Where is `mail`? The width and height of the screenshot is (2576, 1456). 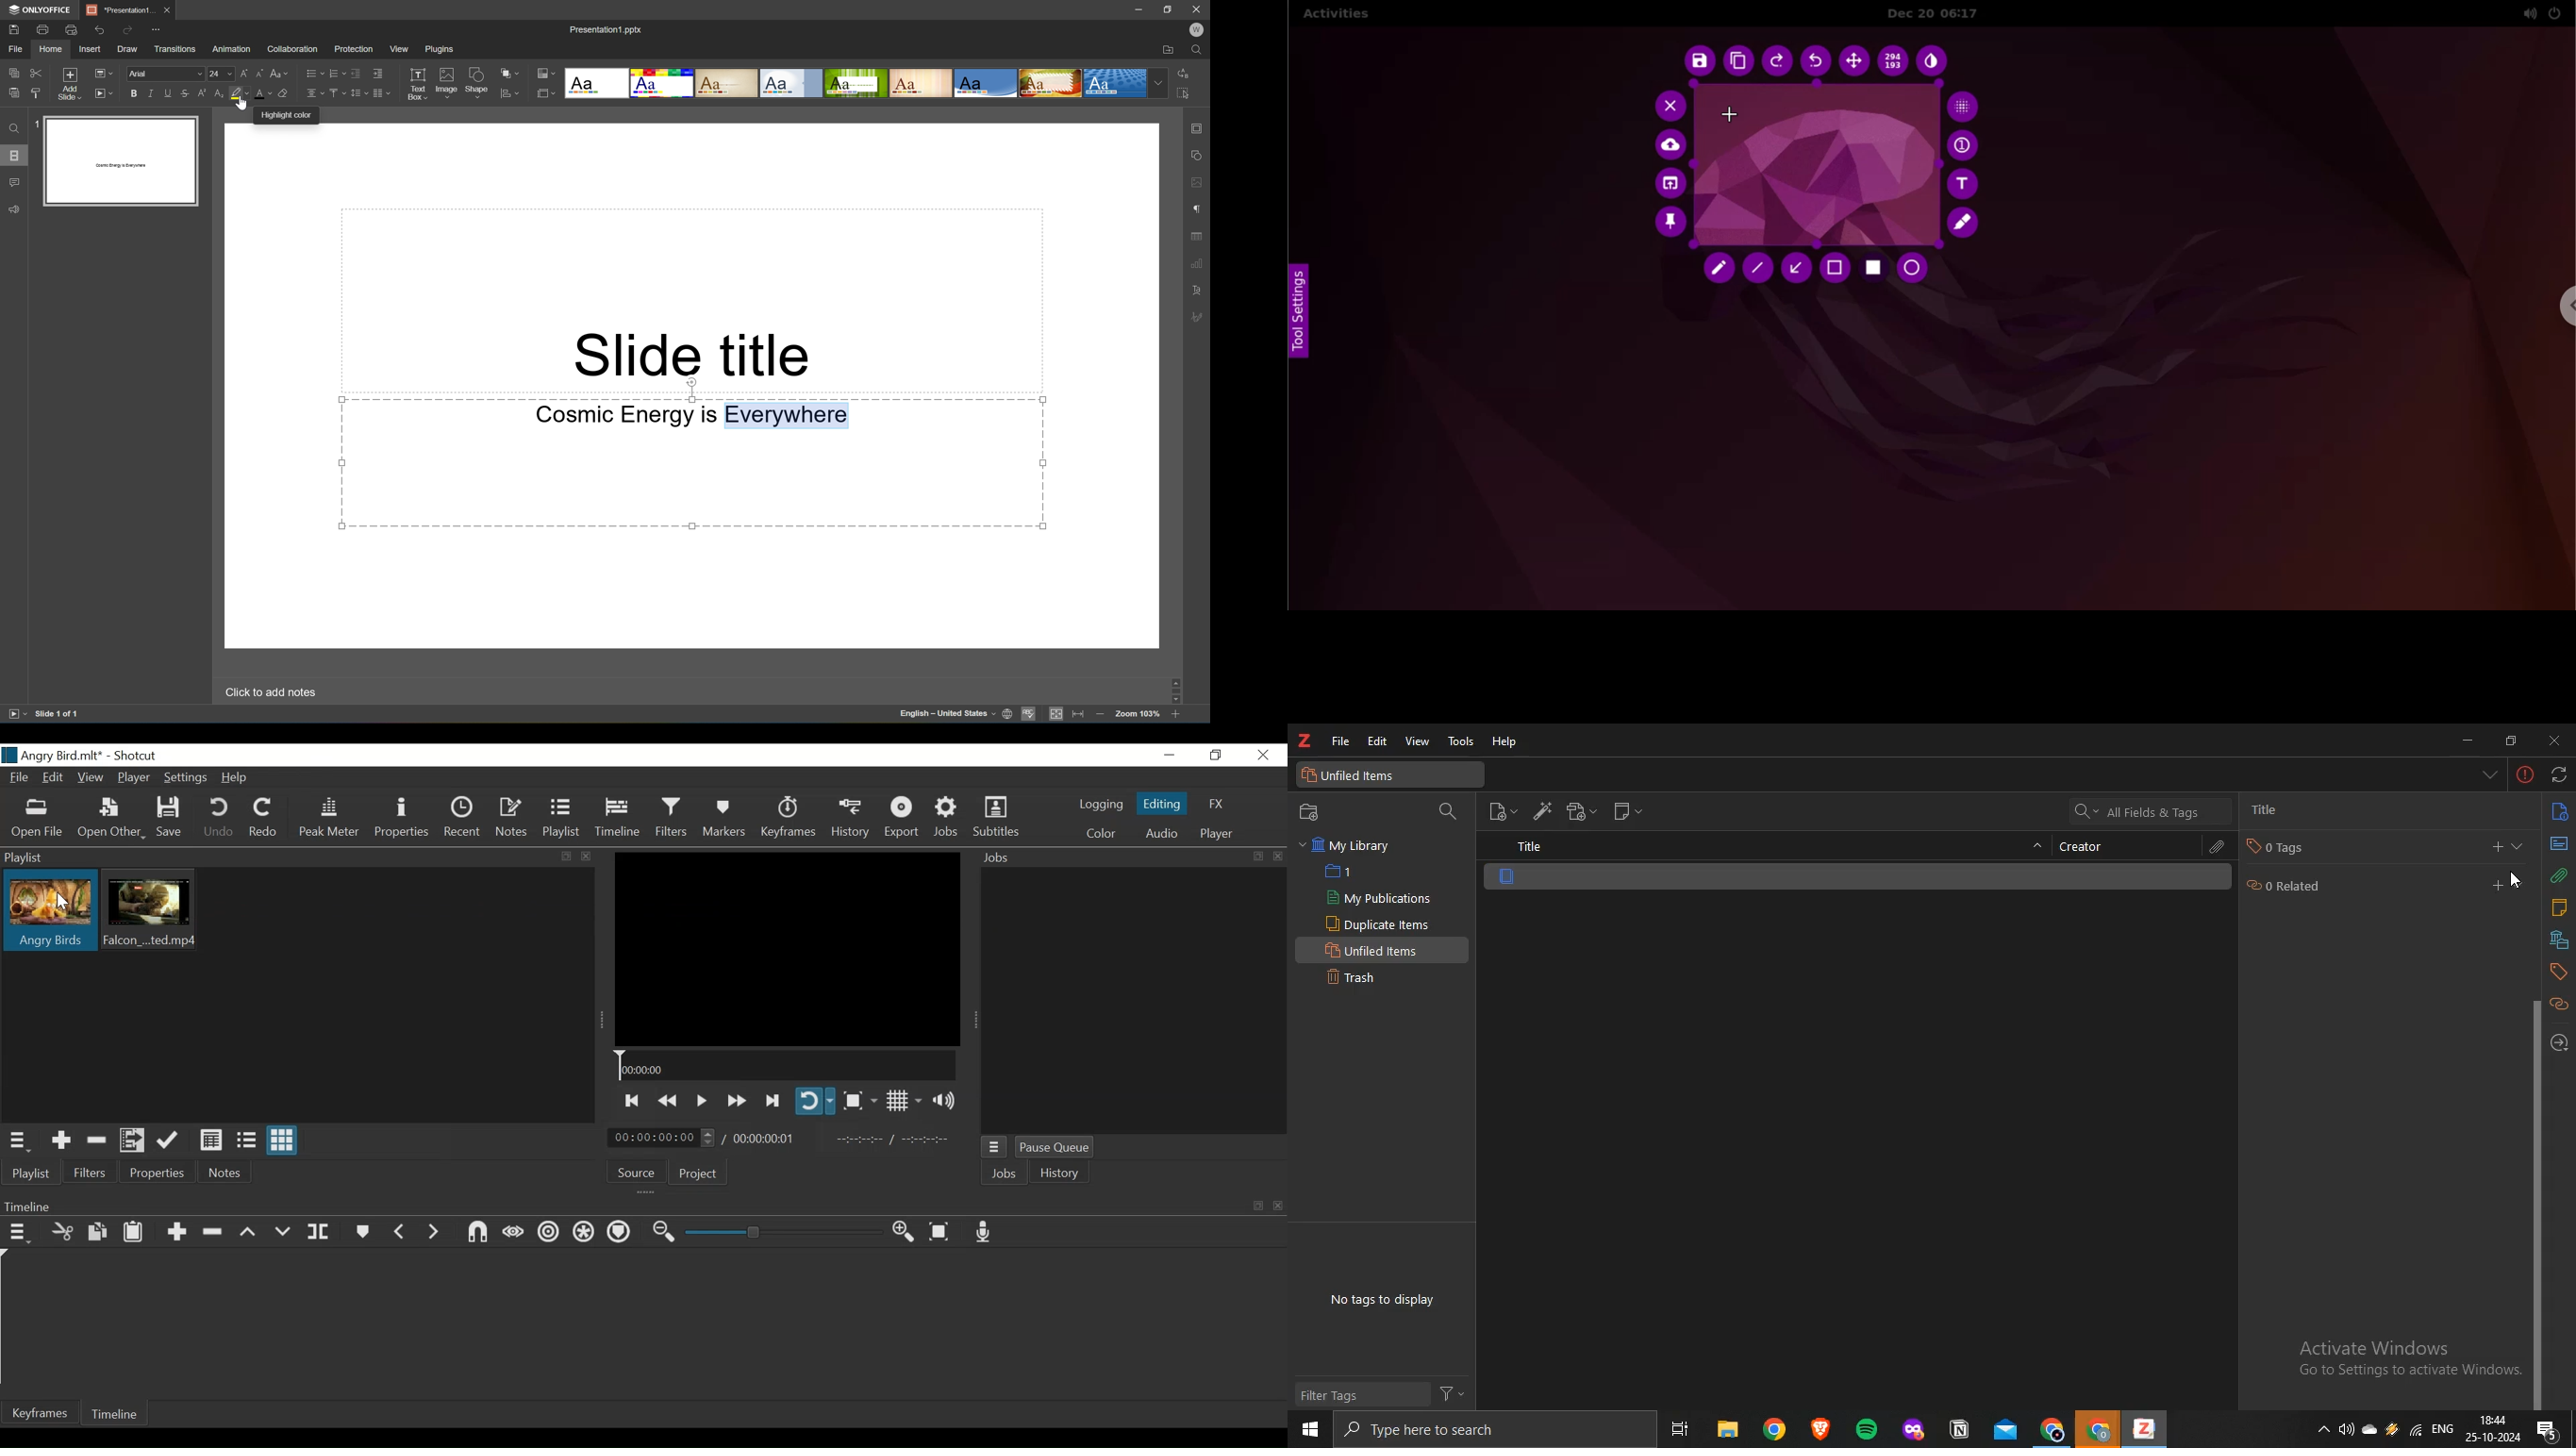 mail is located at coordinates (2002, 1429).